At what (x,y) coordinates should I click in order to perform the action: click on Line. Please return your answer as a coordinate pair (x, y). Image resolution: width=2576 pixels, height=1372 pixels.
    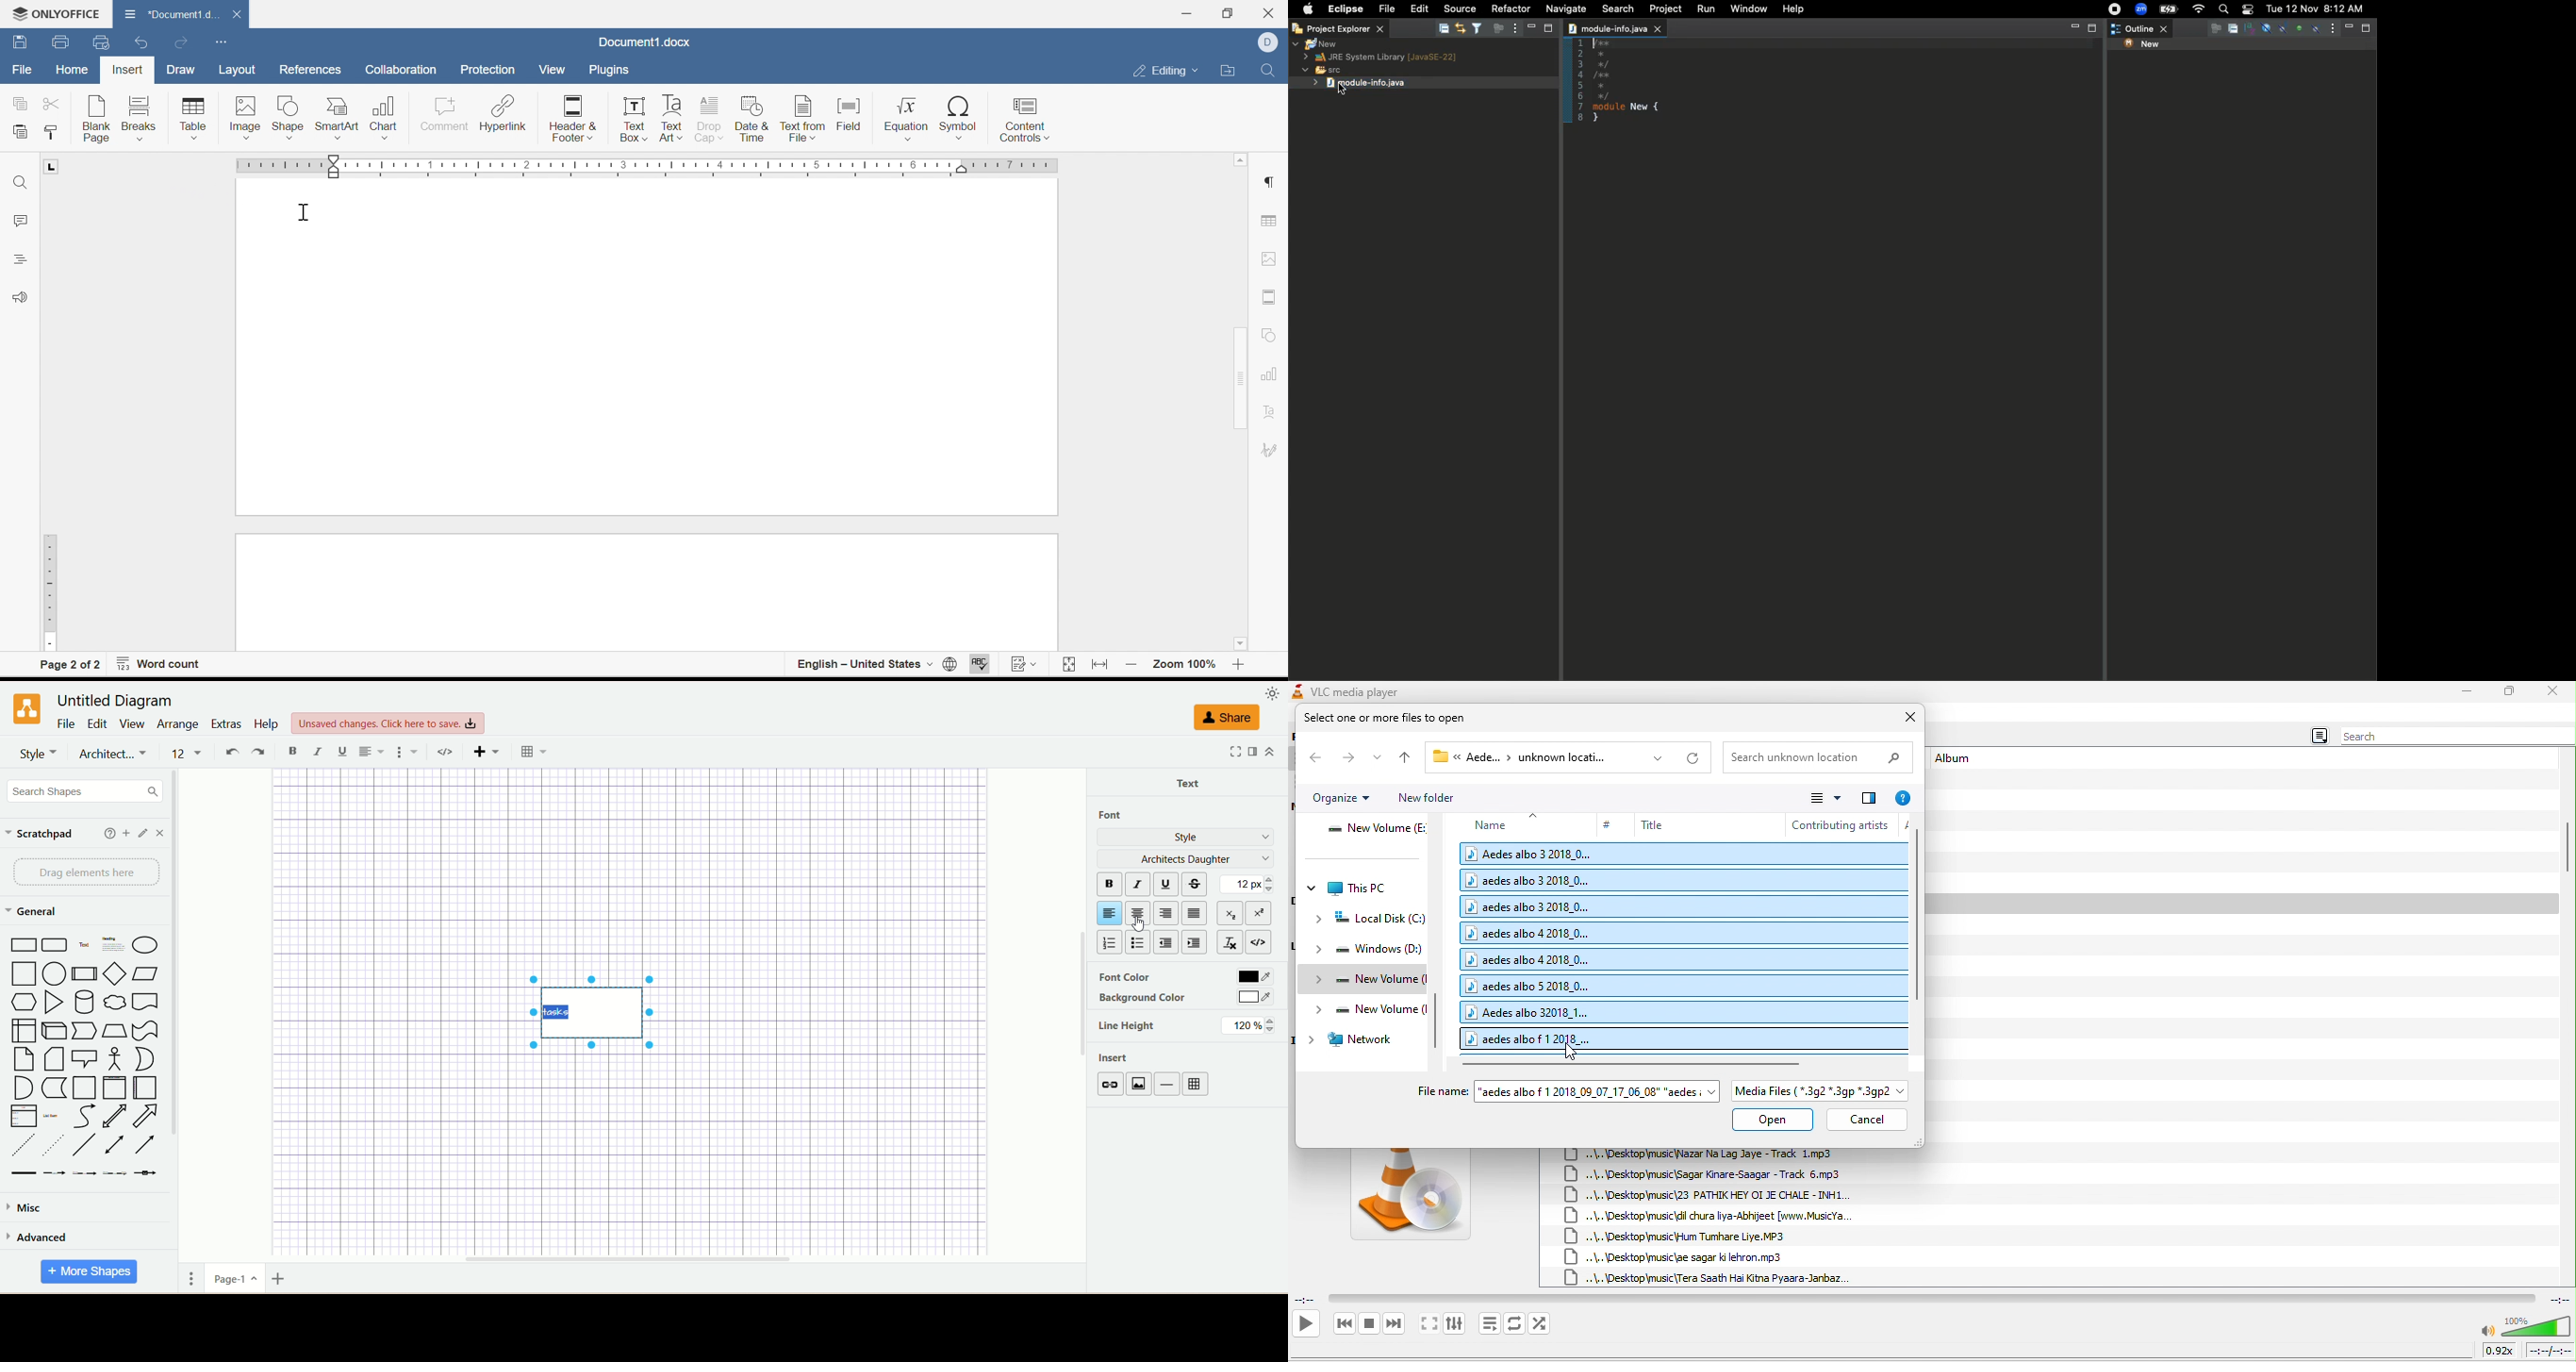
    Looking at the image, I should click on (84, 1147).